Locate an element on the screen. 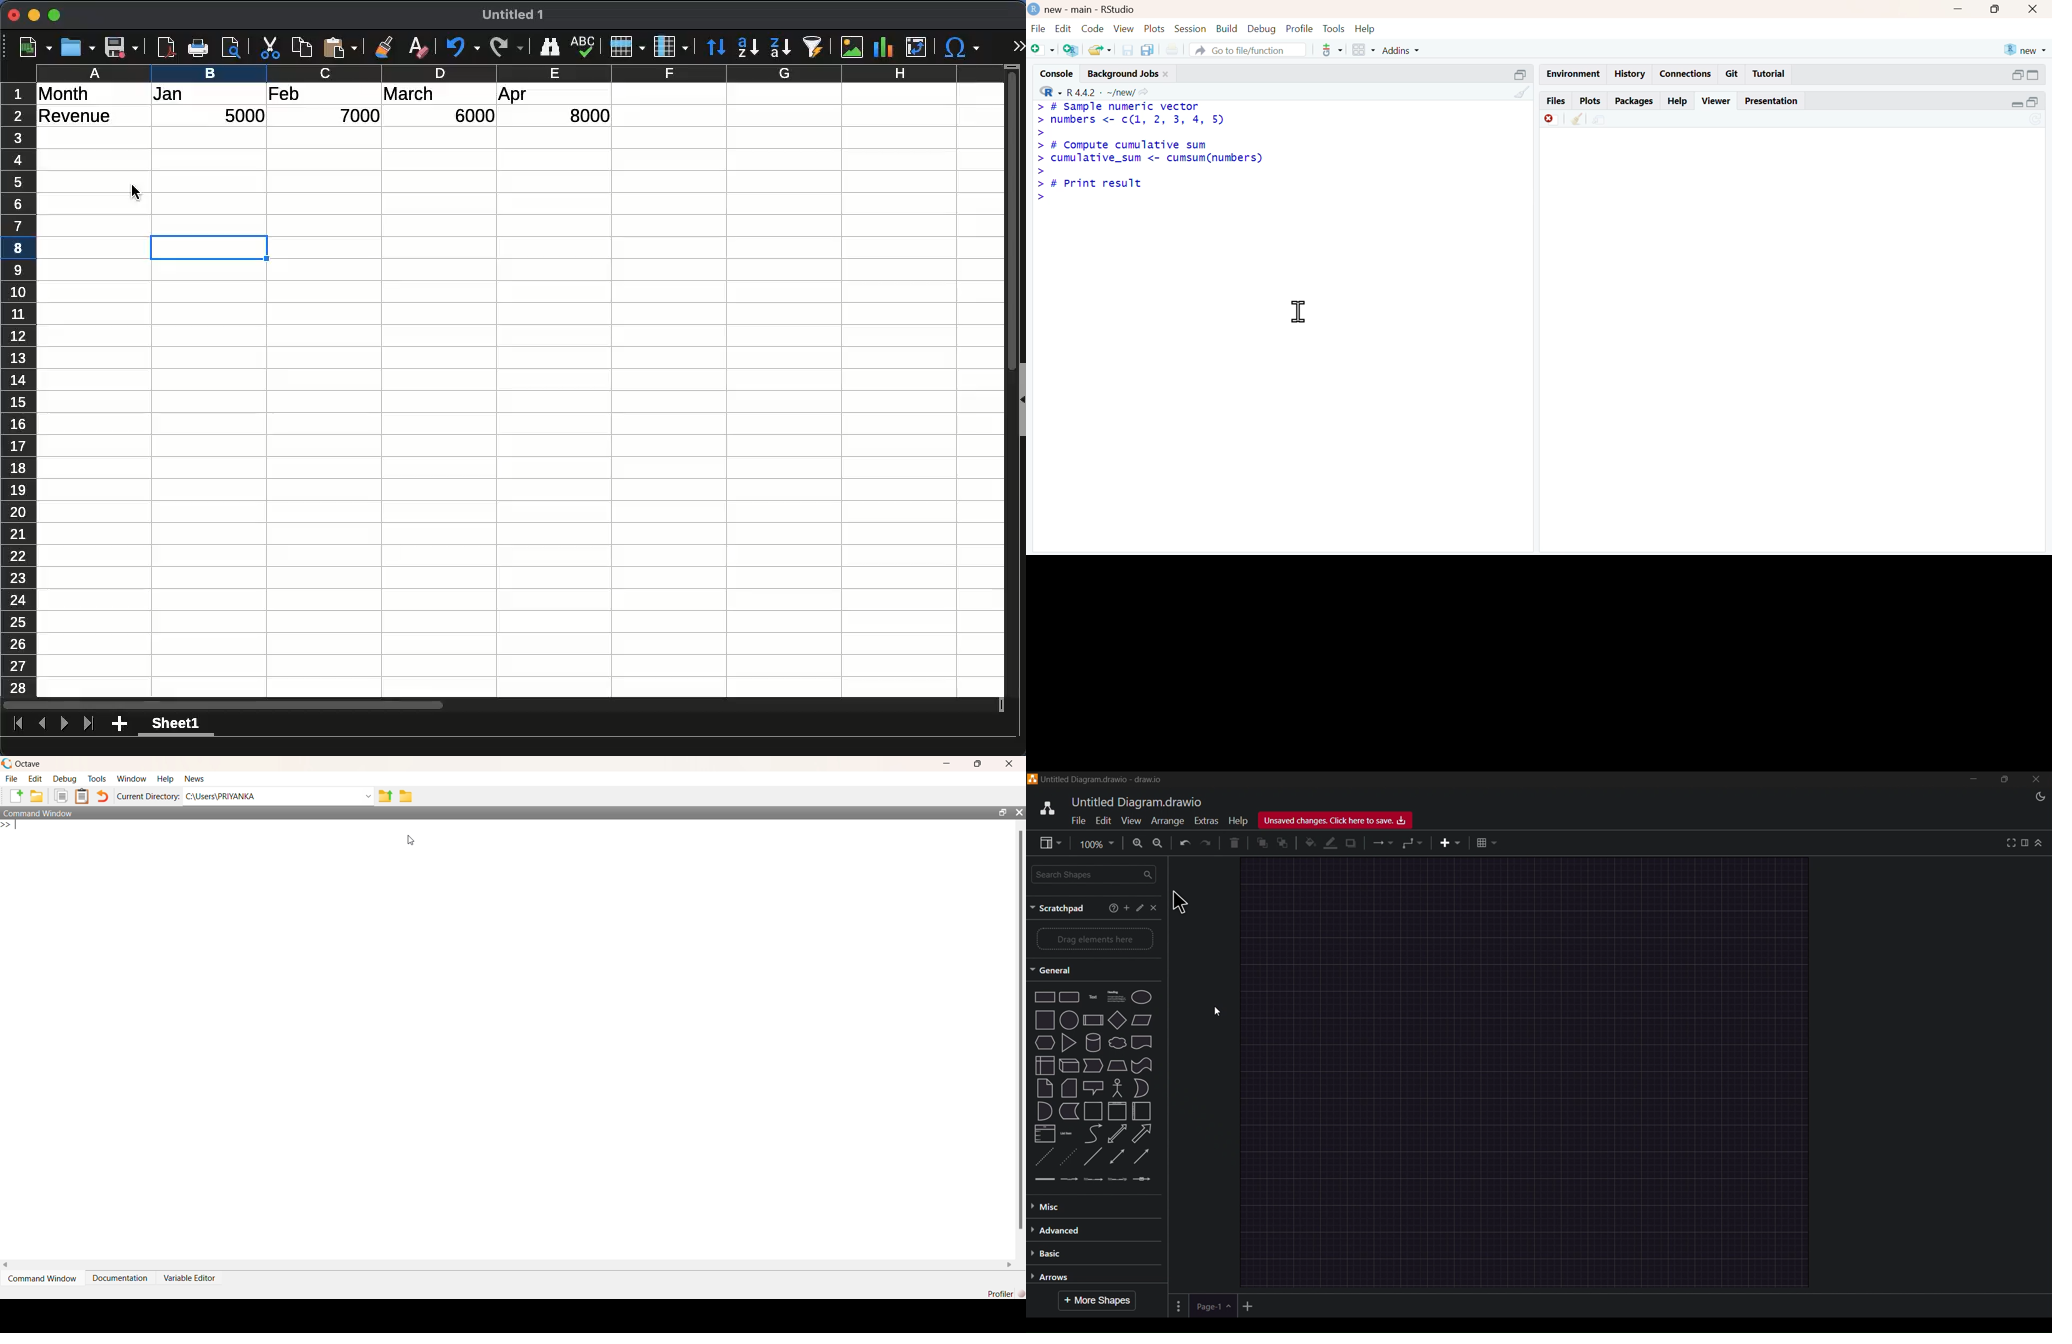 The height and width of the screenshot is (1344, 2072). feb is located at coordinates (287, 94).